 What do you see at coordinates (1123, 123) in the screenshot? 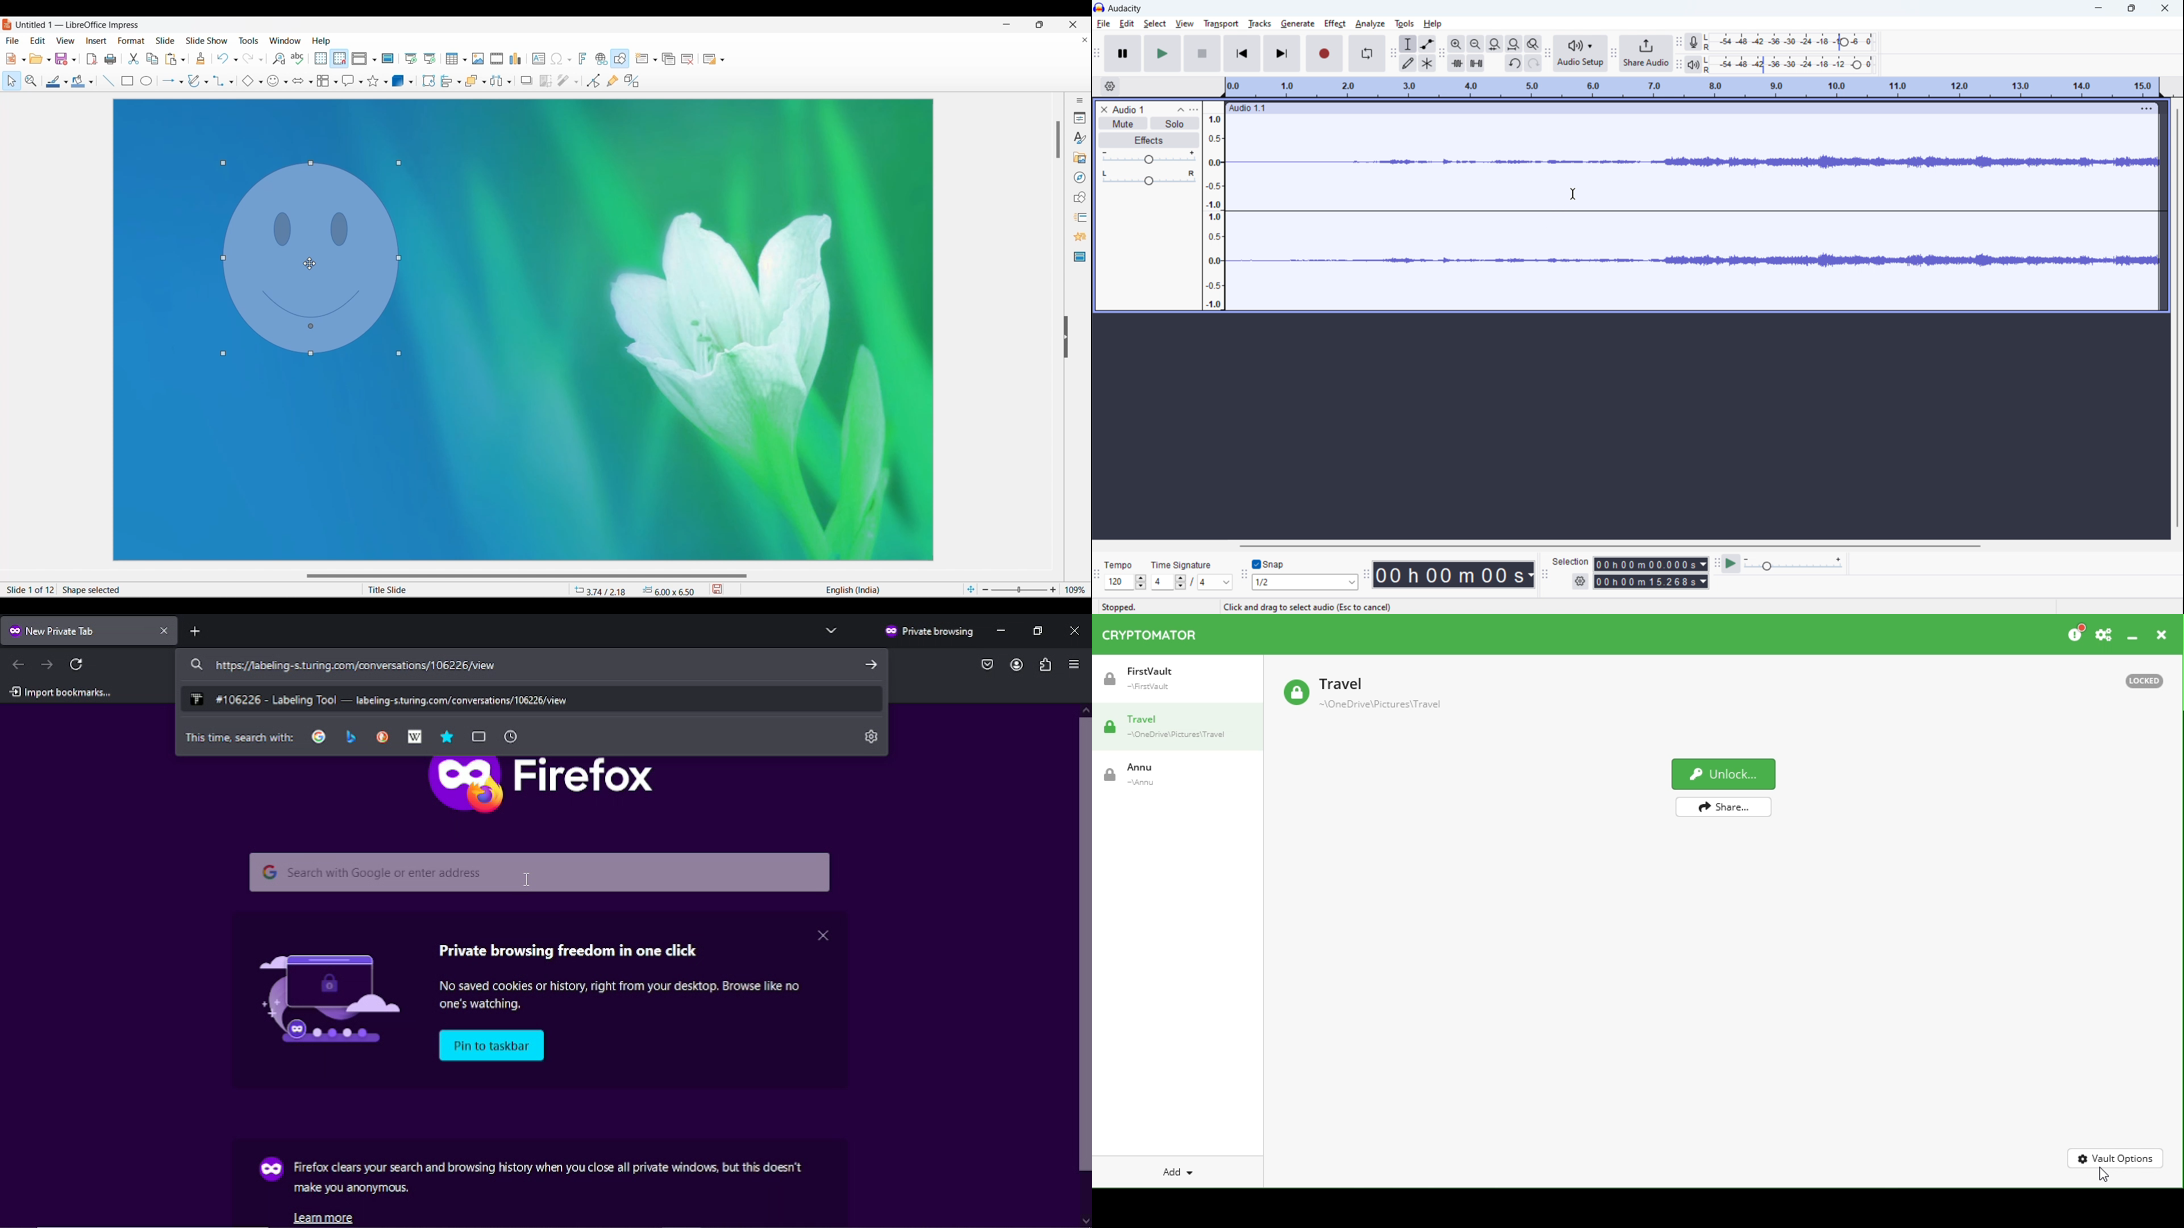
I see `mute` at bounding box center [1123, 123].